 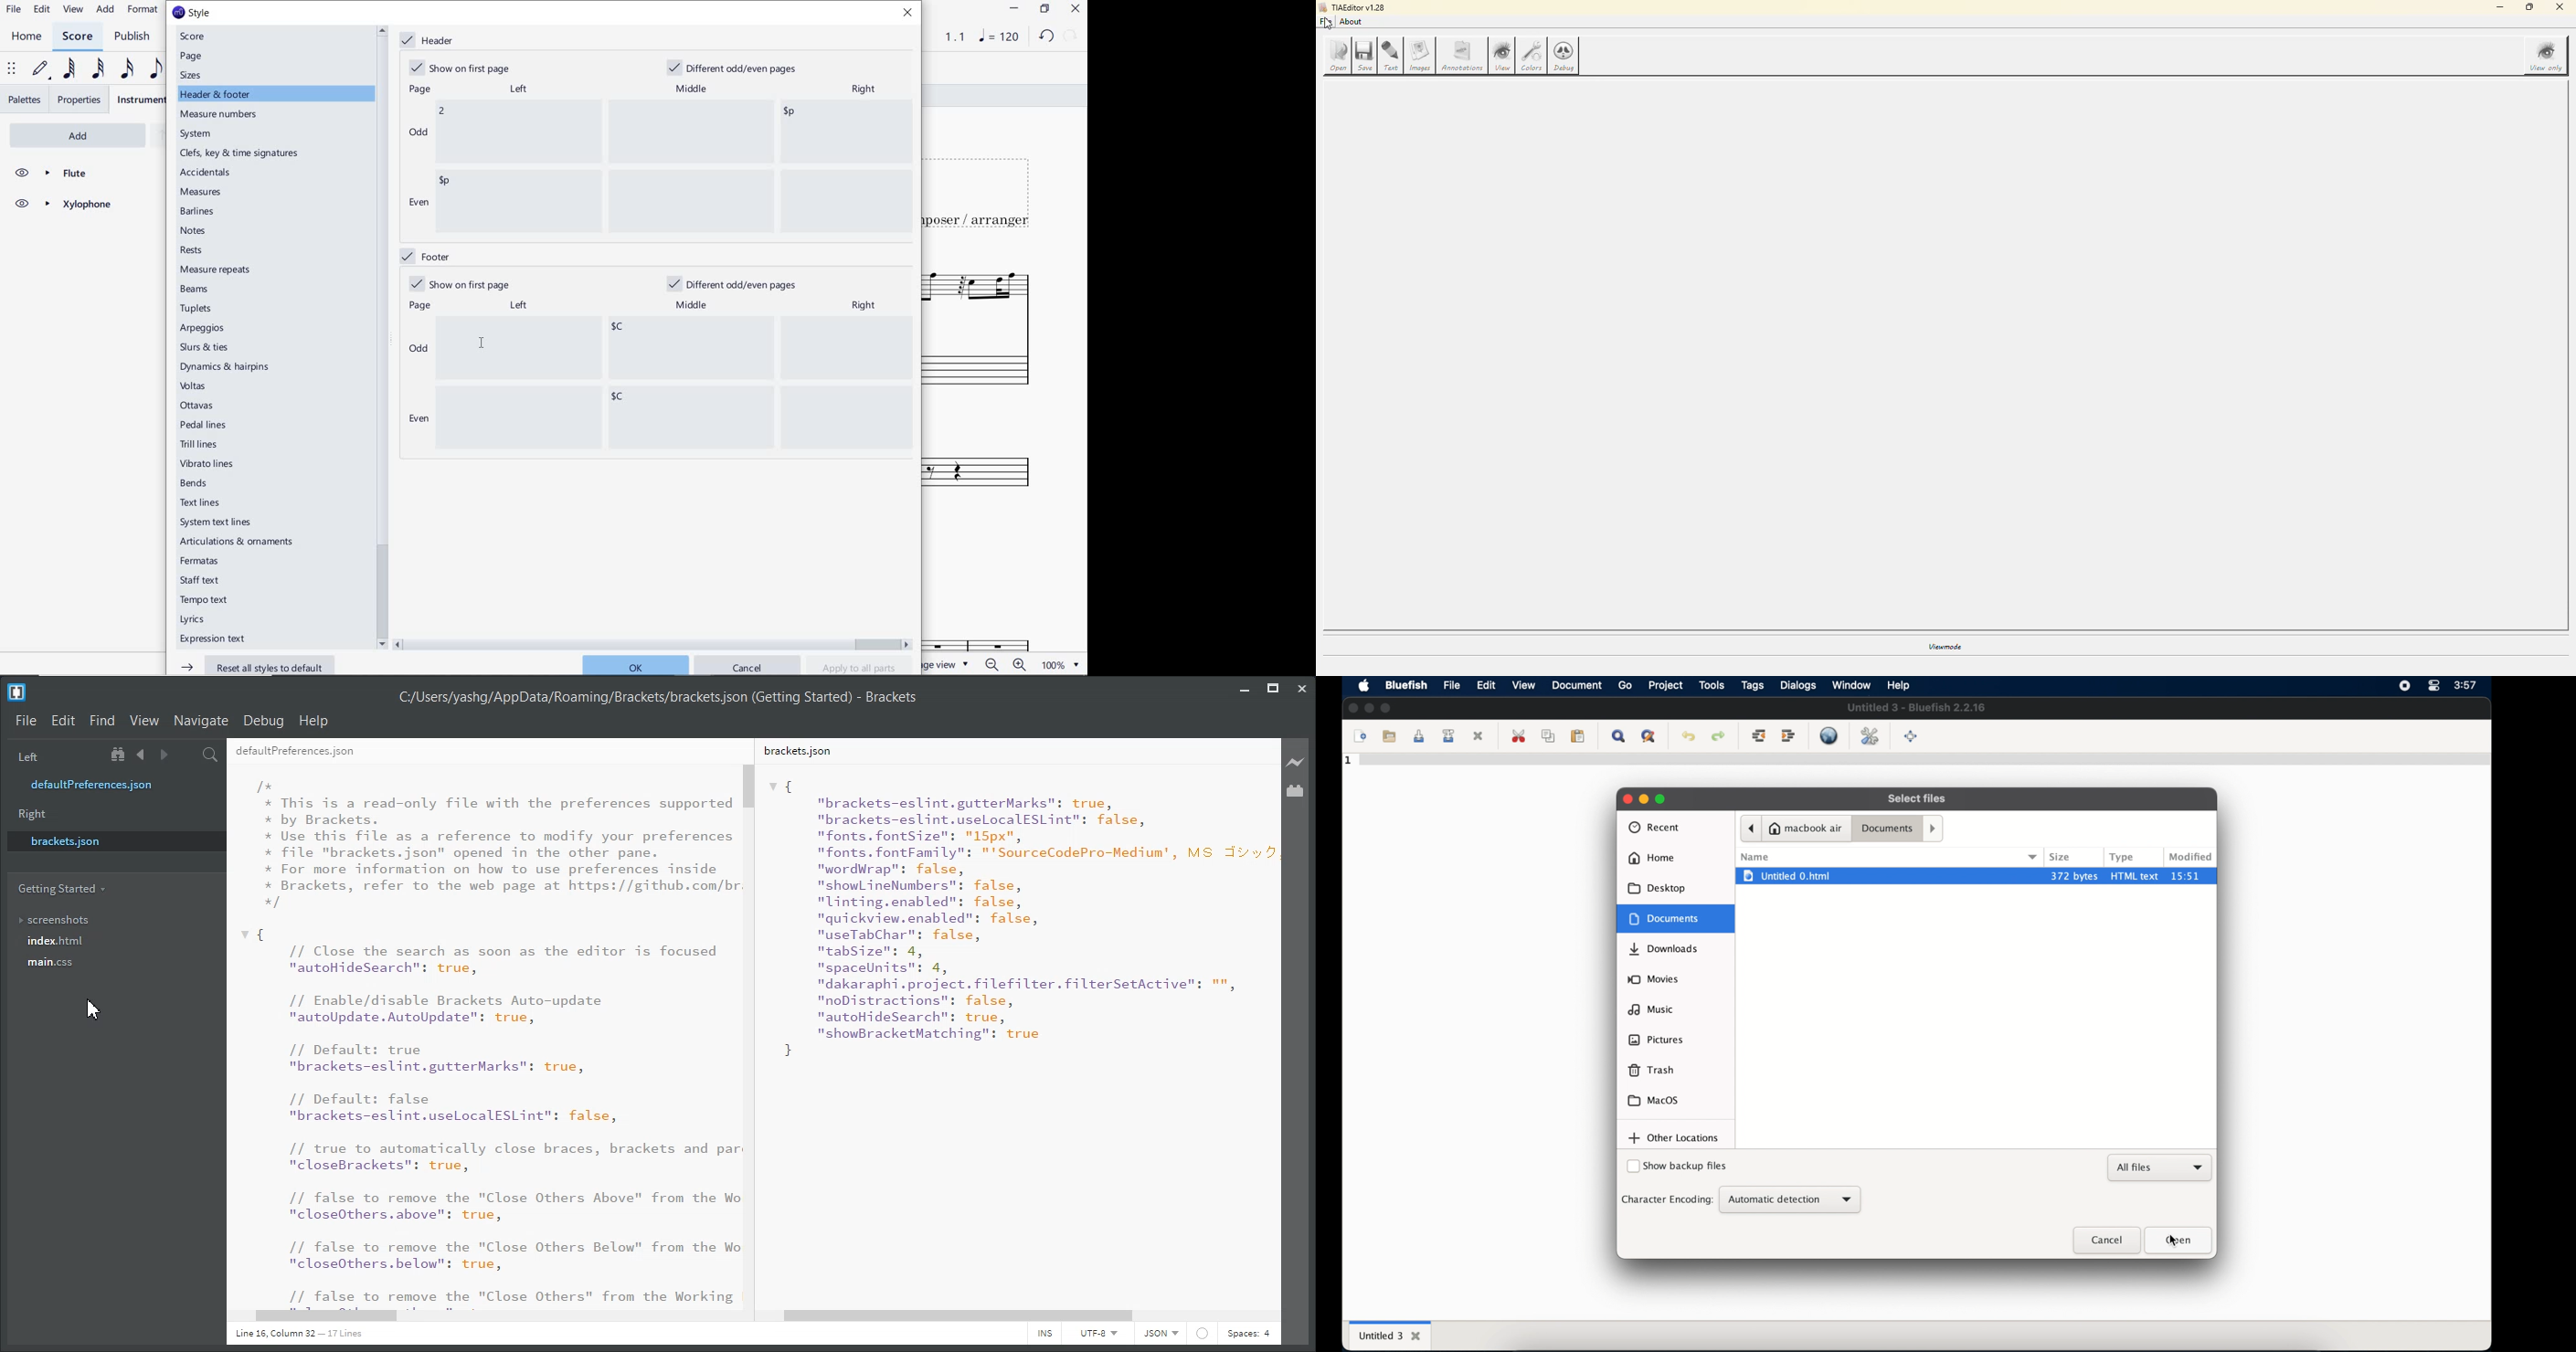 What do you see at coordinates (518, 89) in the screenshot?
I see `left` at bounding box center [518, 89].